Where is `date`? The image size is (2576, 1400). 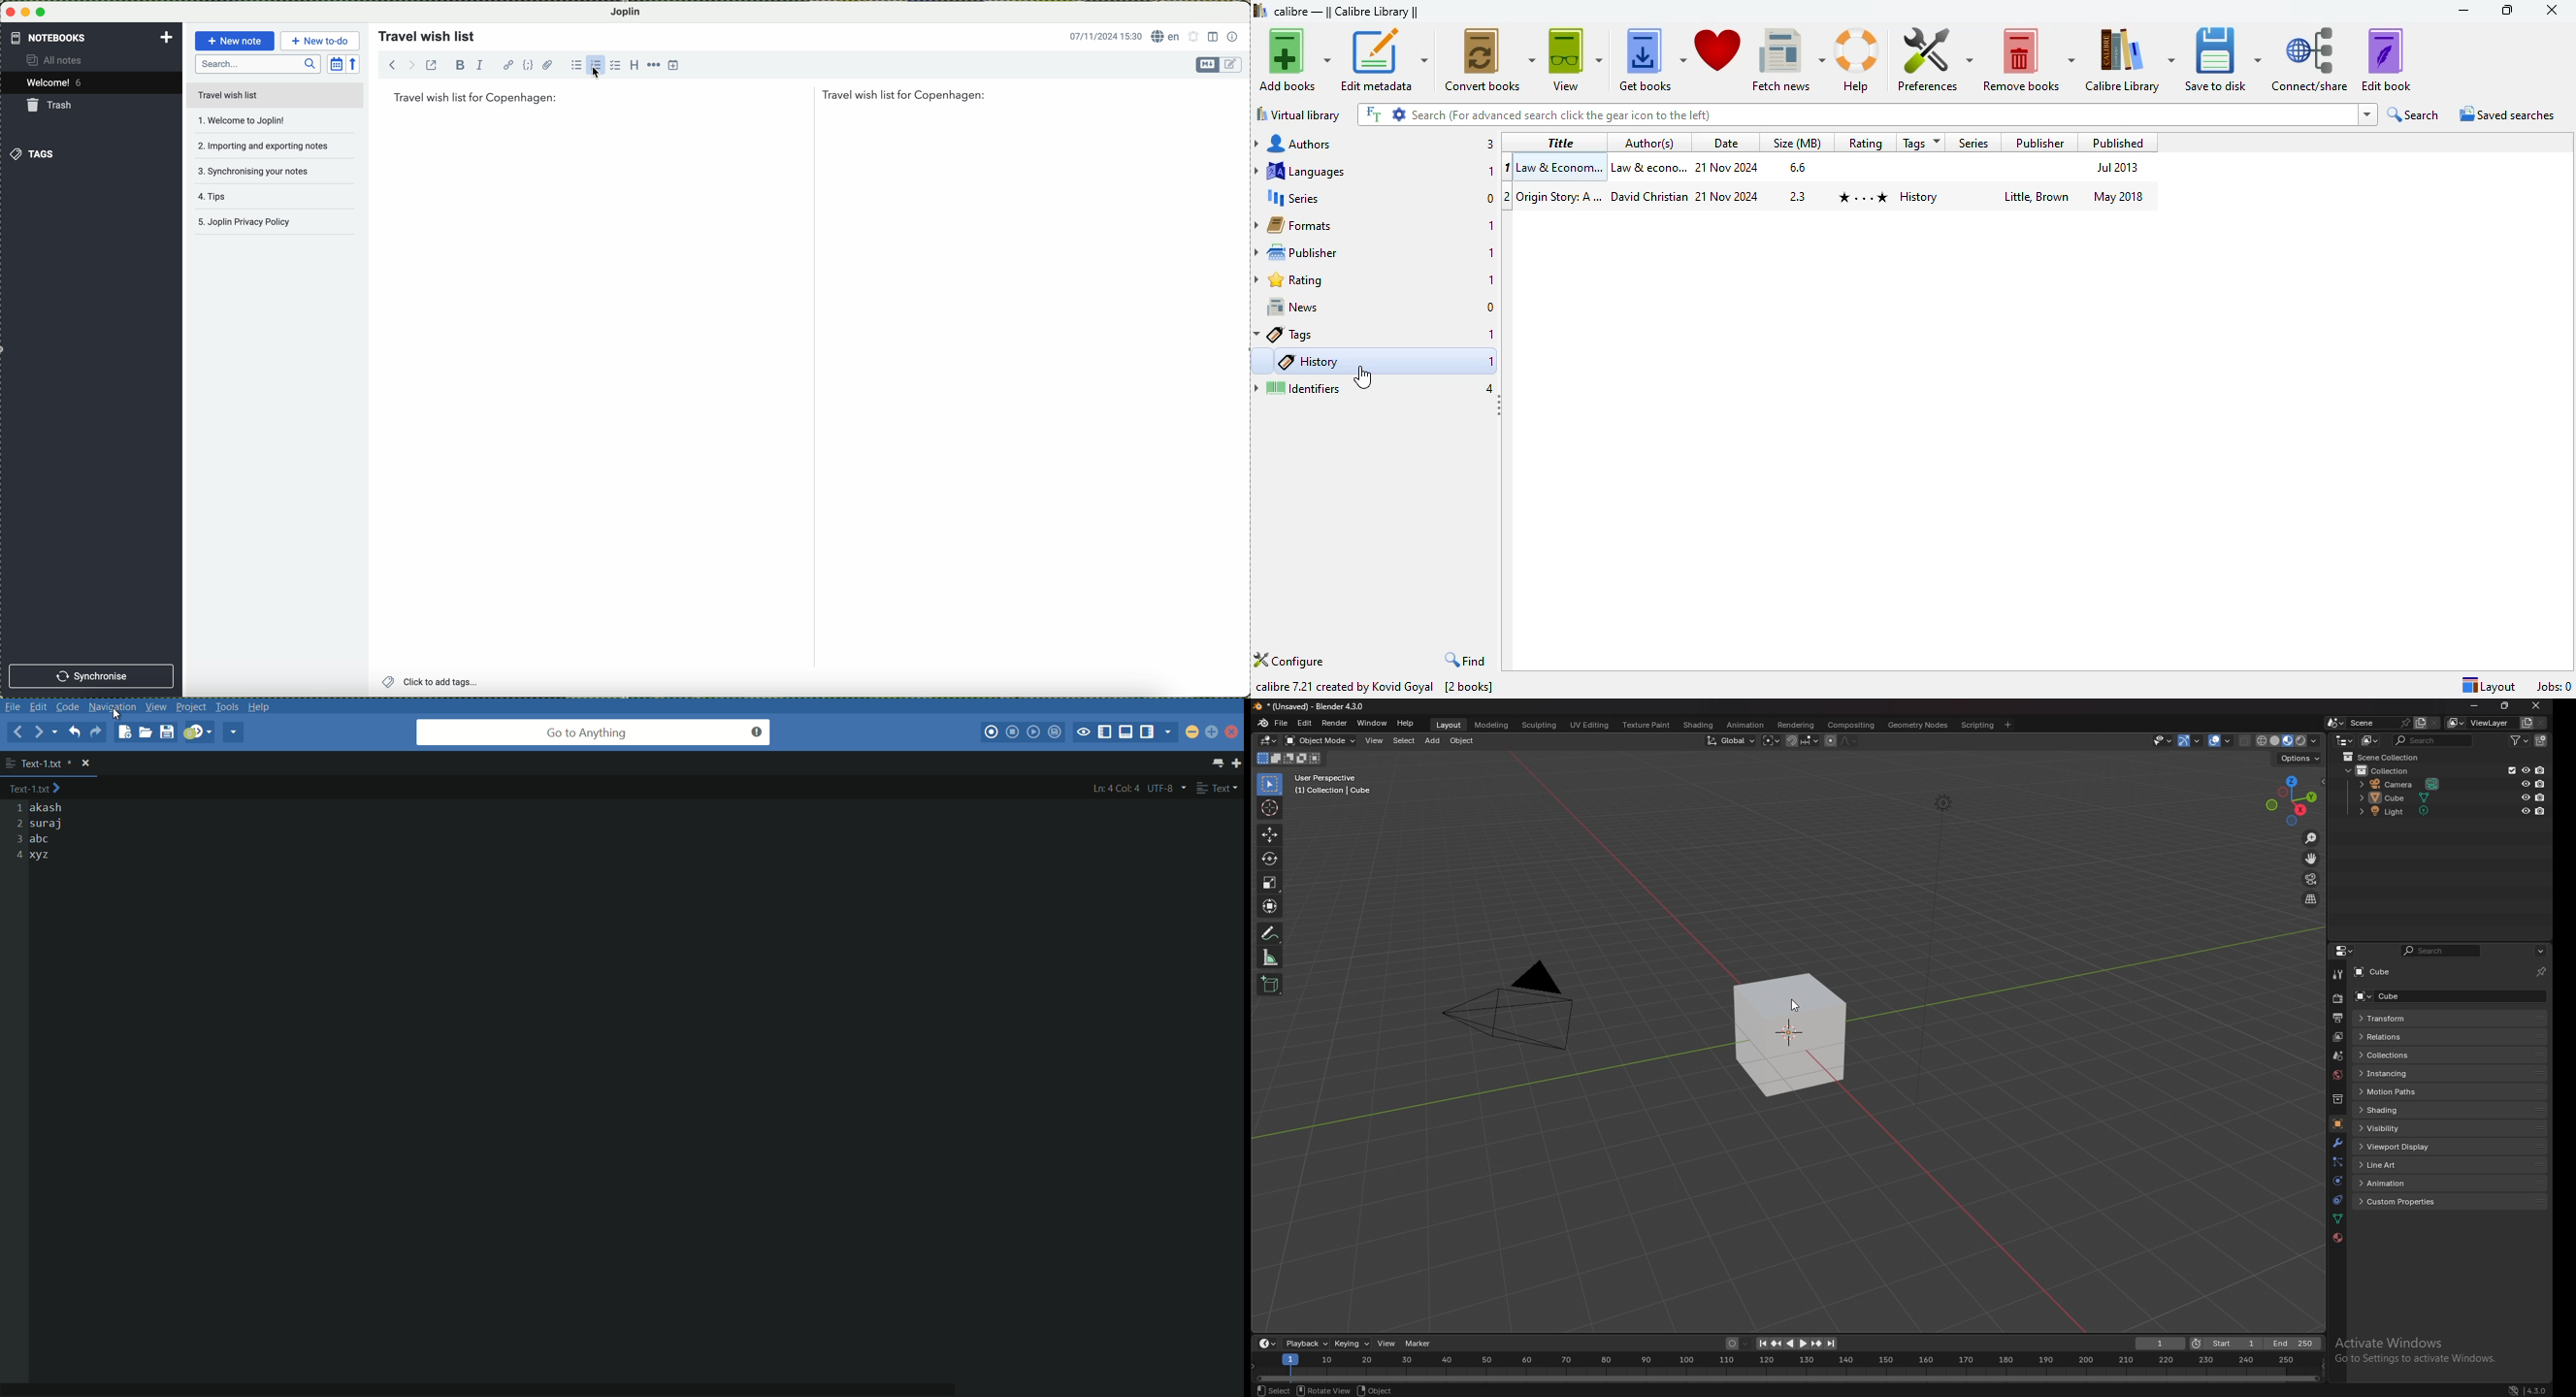 date is located at coordinates (1727, 144).